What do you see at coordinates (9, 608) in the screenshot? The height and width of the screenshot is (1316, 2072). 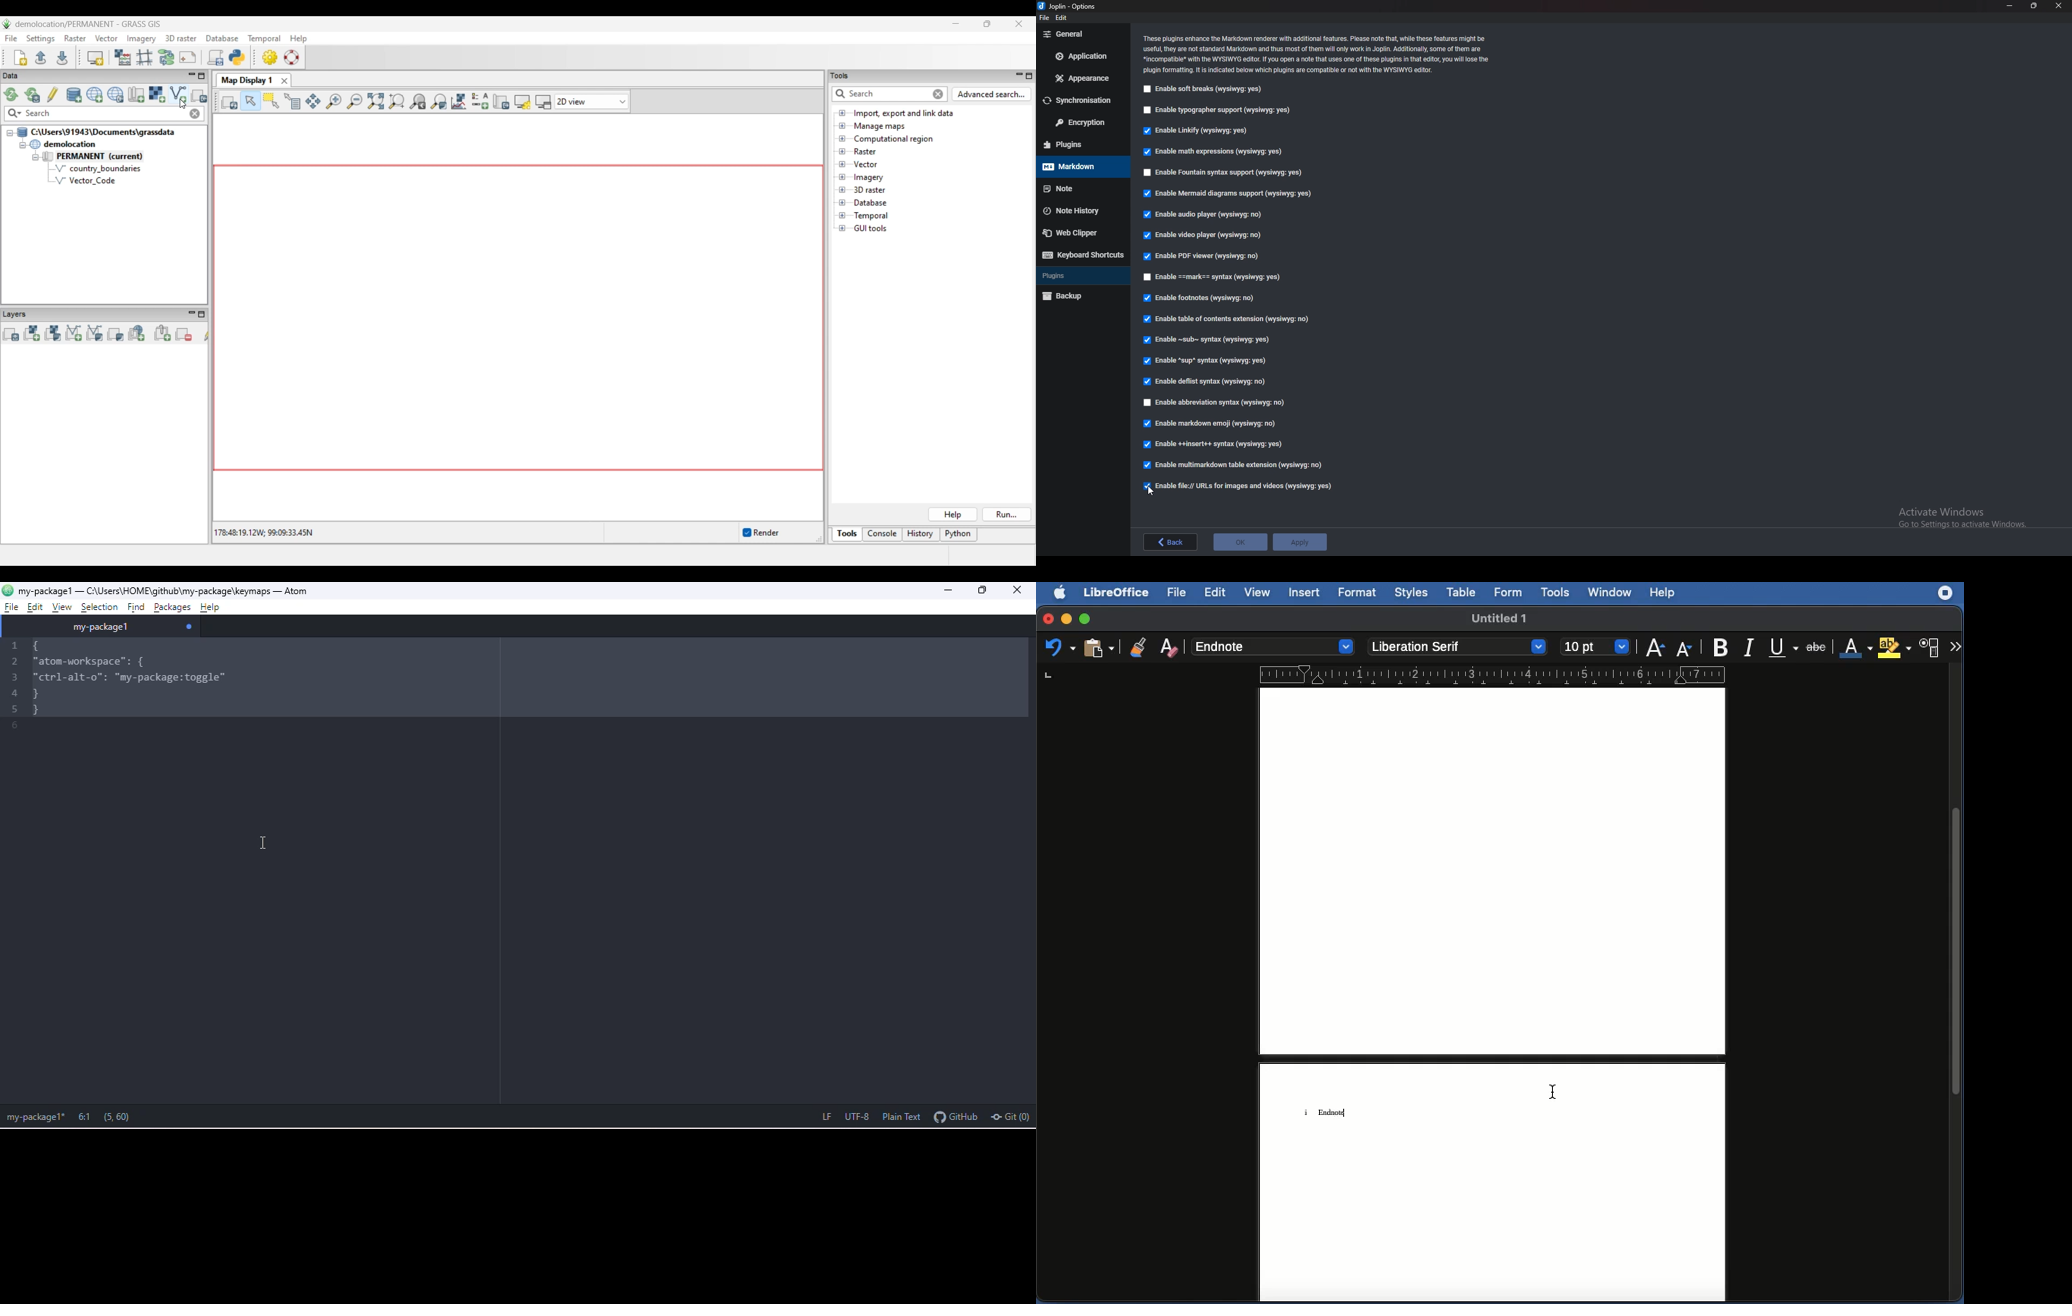 I see `file` at bounding box center [9, 608].